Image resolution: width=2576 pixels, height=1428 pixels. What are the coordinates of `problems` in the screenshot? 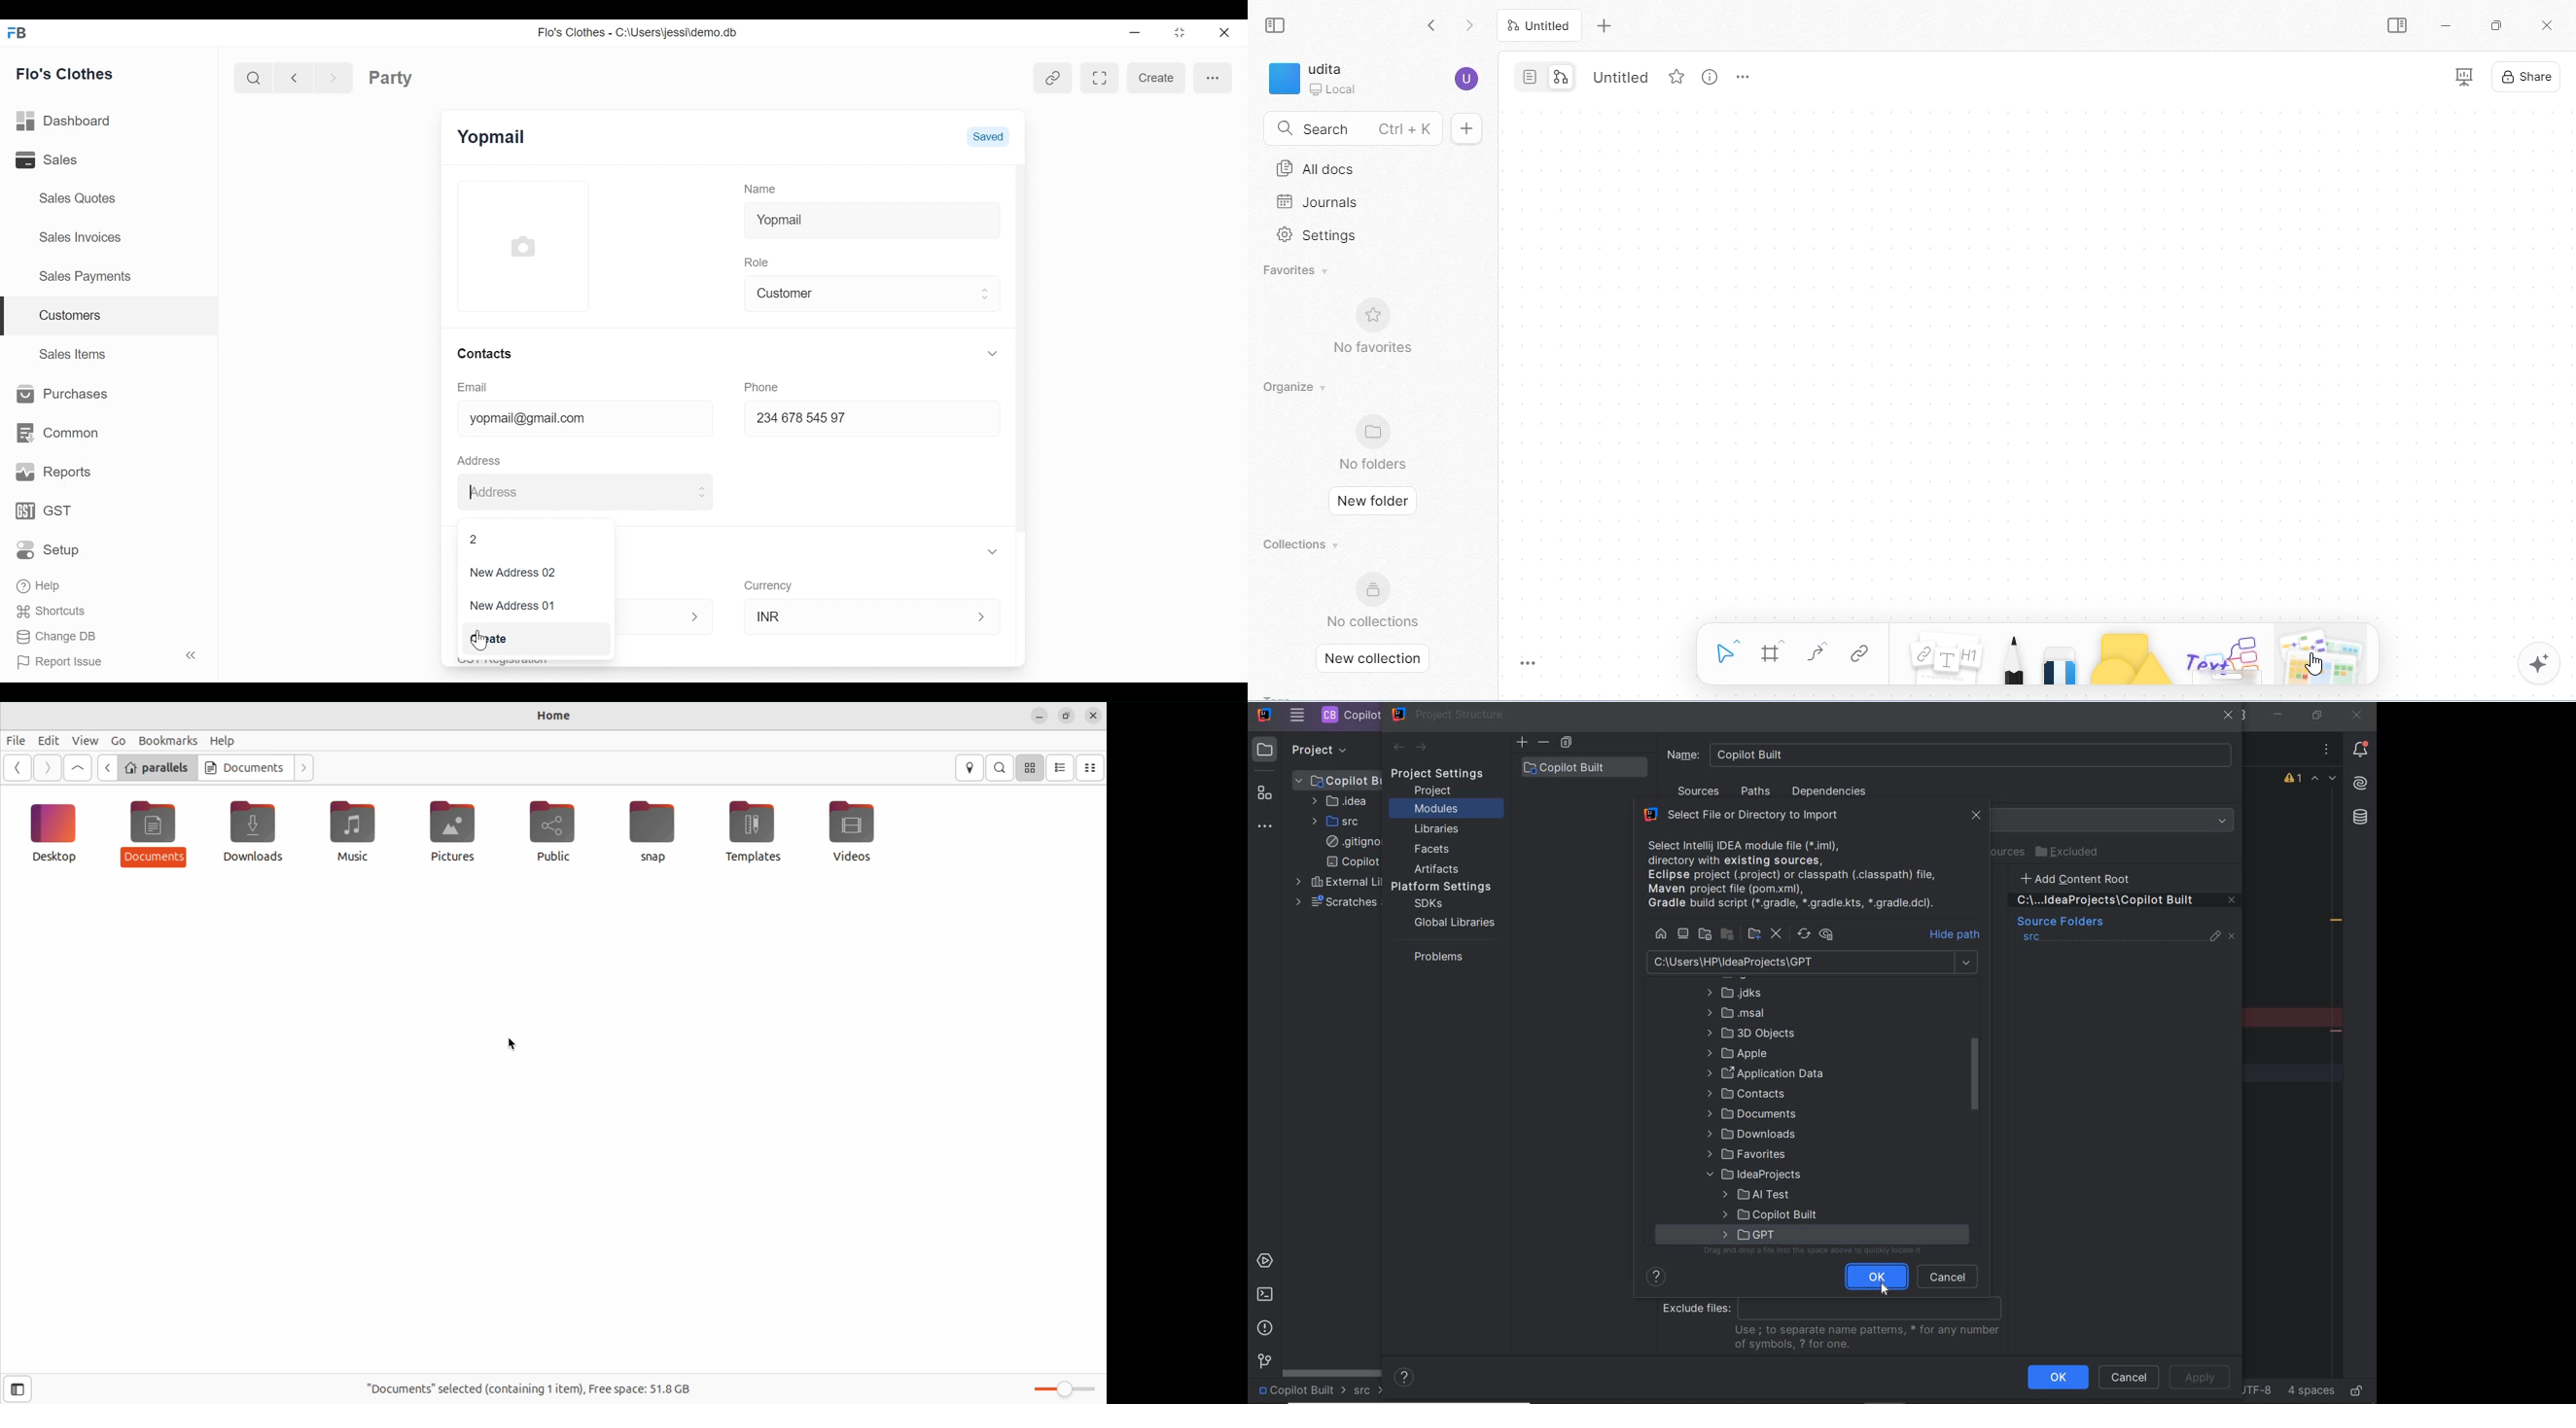 It's located at (1435, 956).